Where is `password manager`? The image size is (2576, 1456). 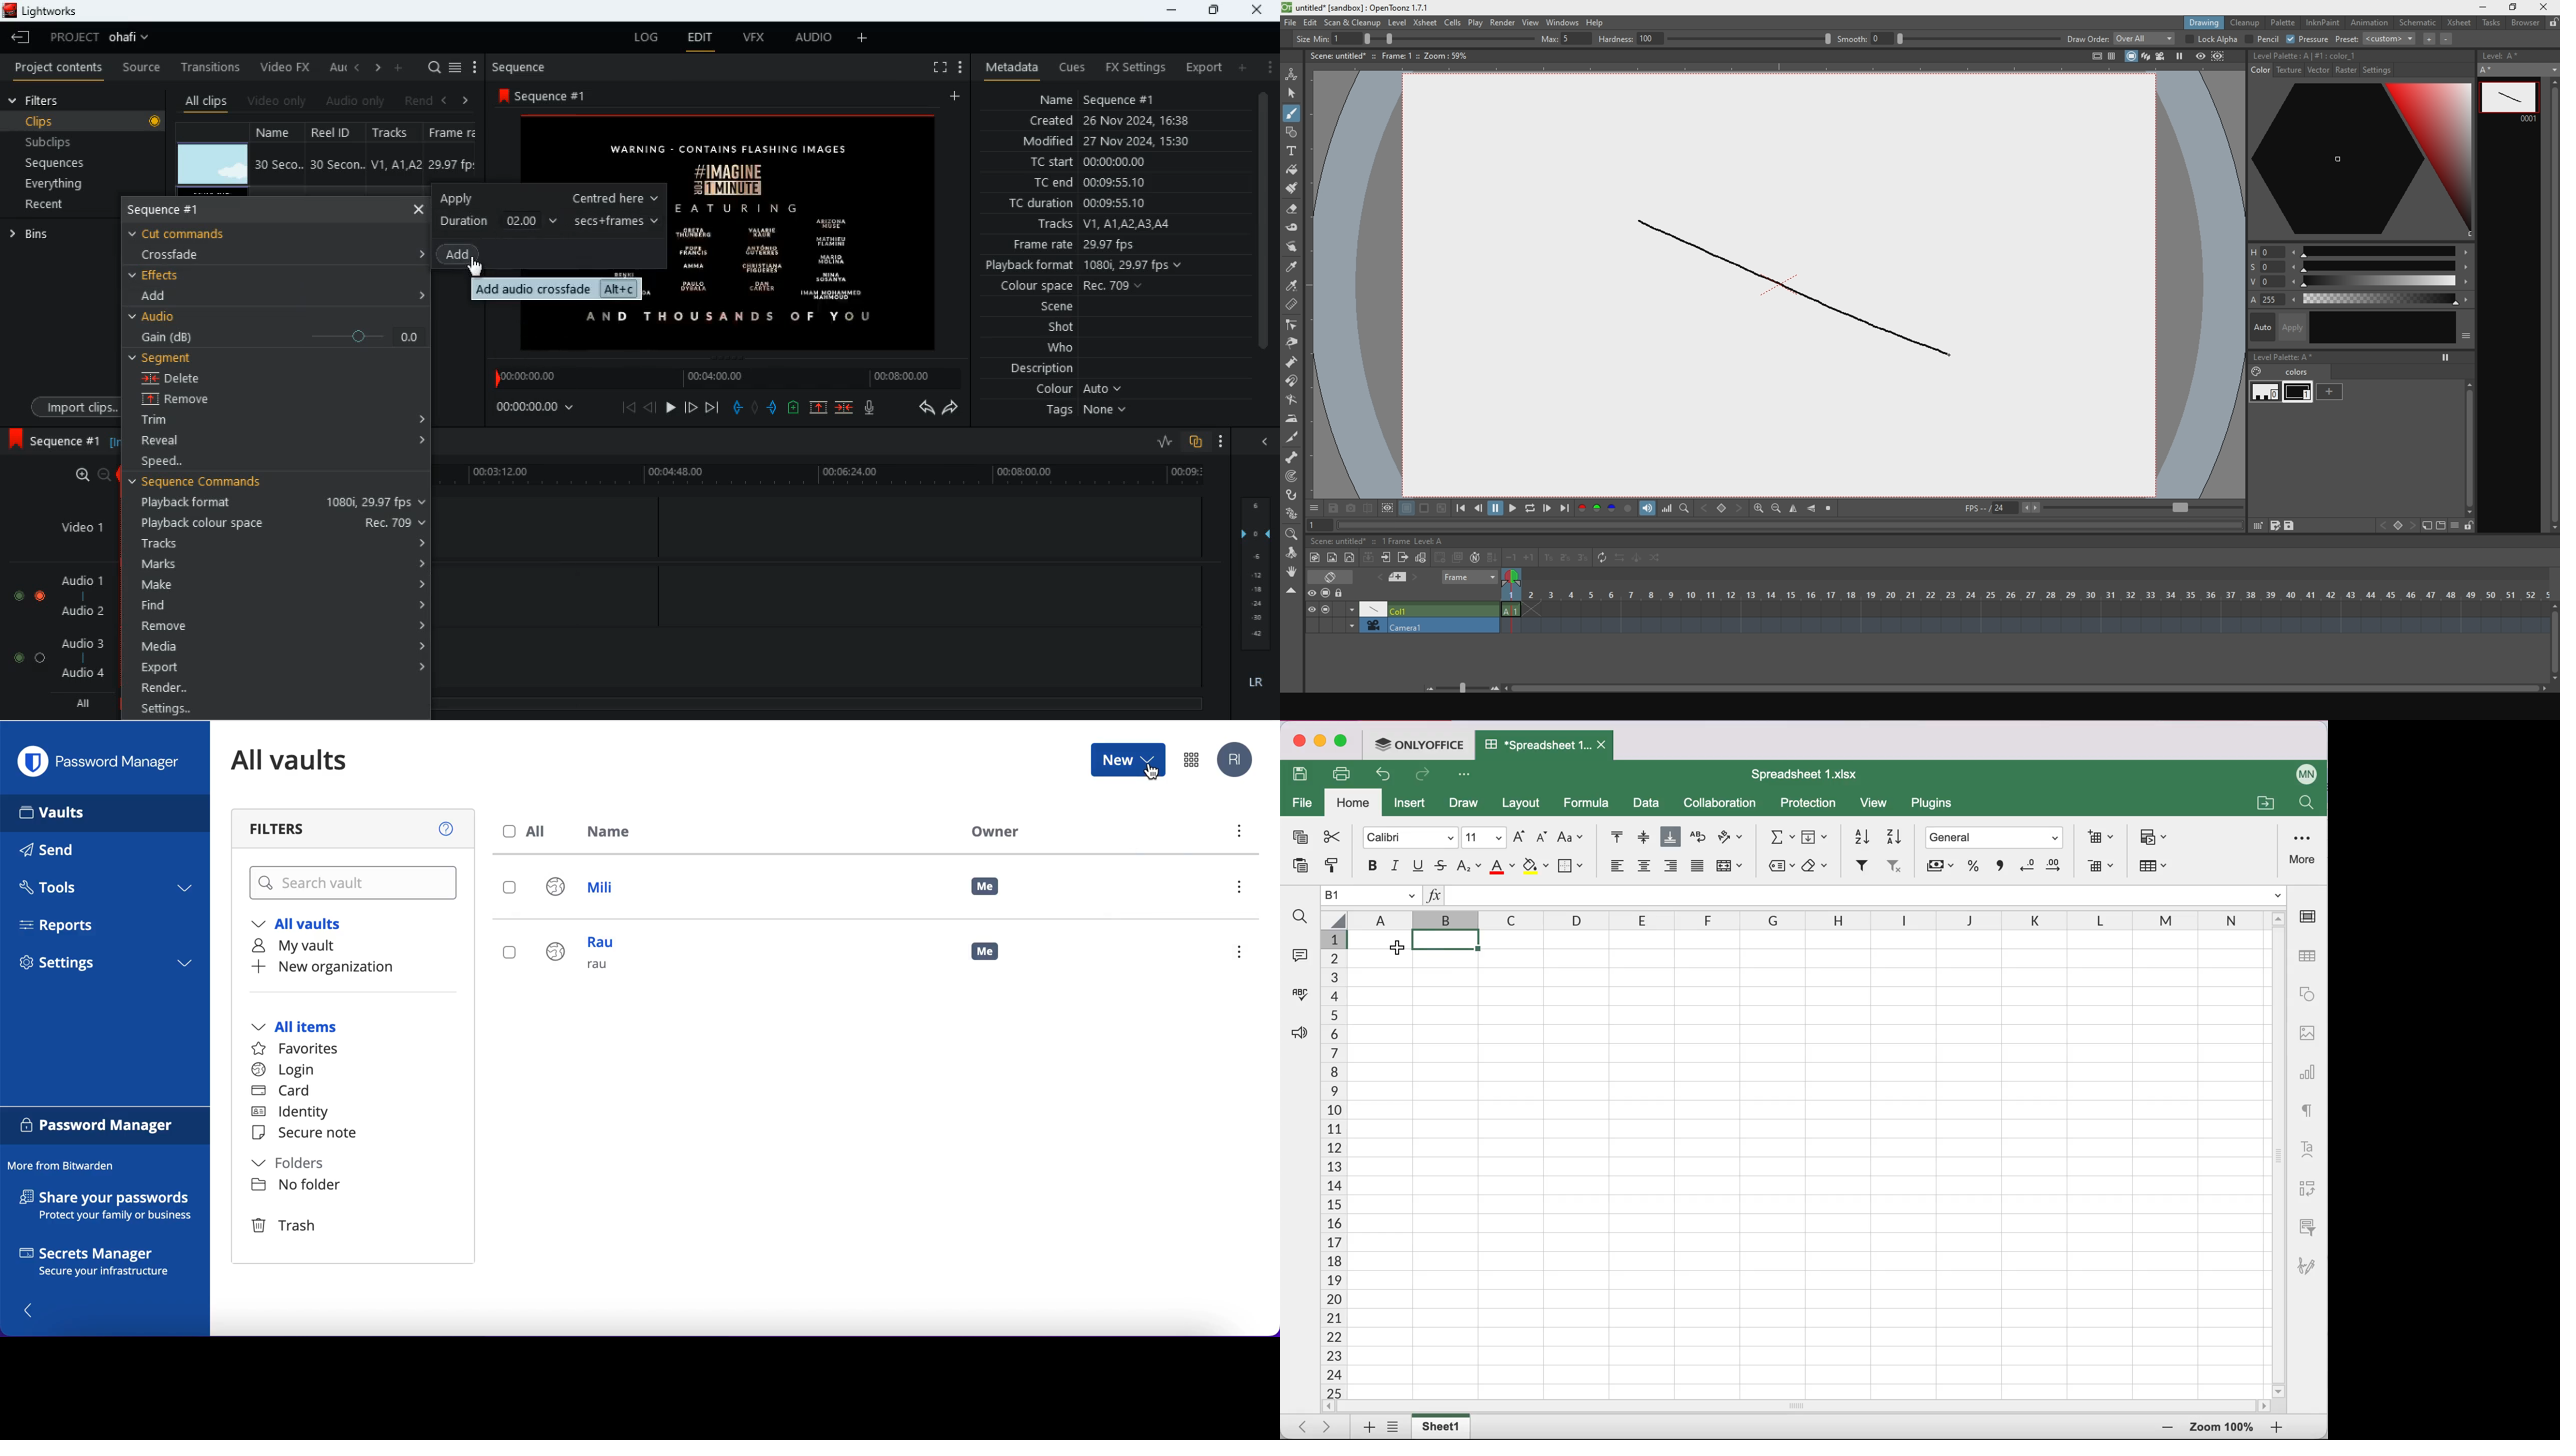
password manager is located at coordinates (103, 762).